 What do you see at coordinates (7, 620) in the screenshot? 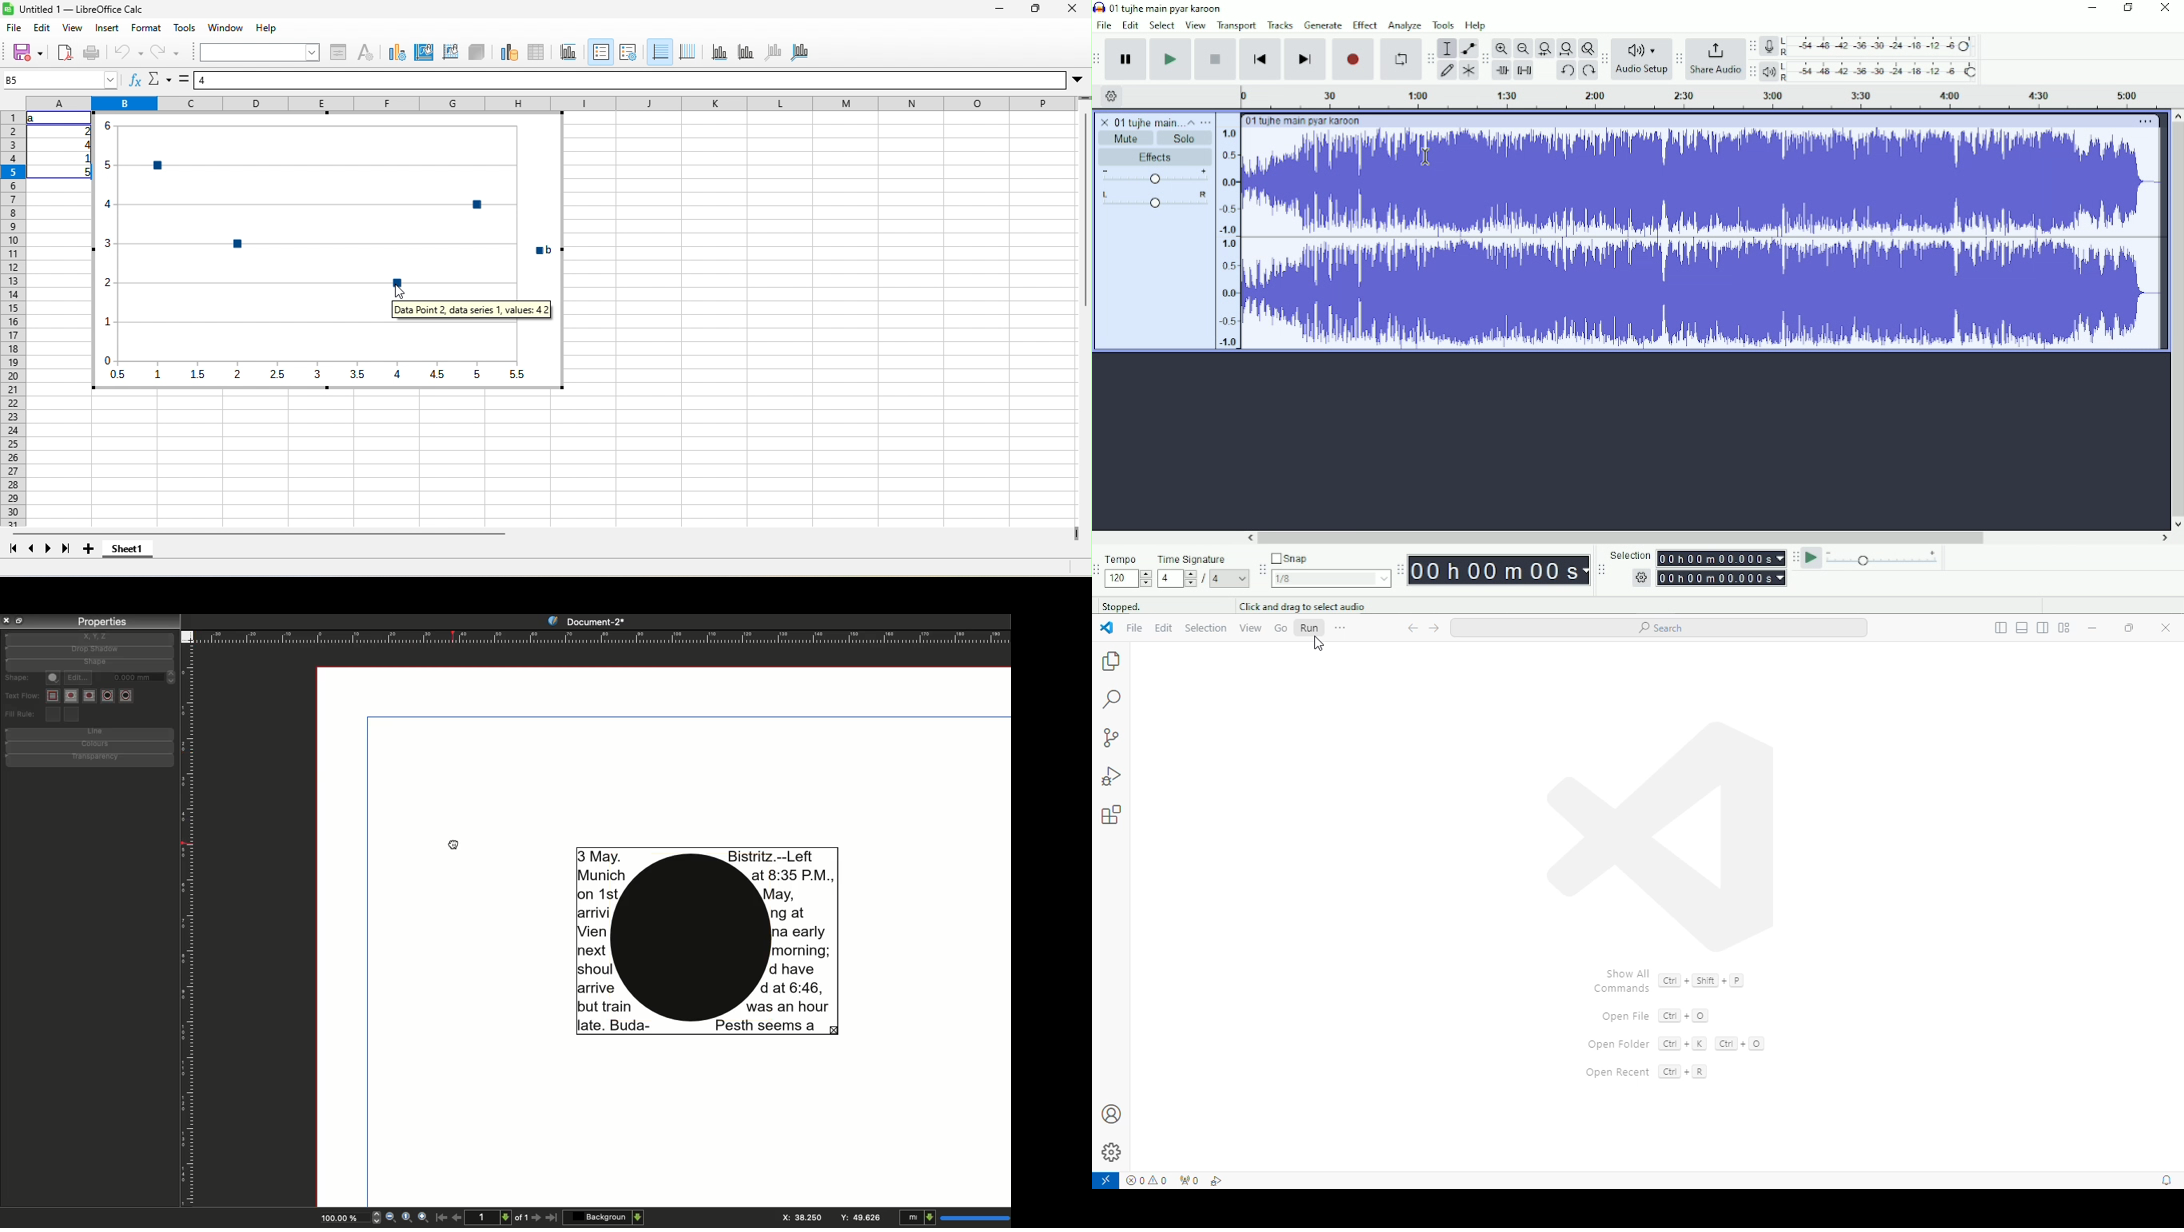
I see `Close` at bounding box center [7, 620].